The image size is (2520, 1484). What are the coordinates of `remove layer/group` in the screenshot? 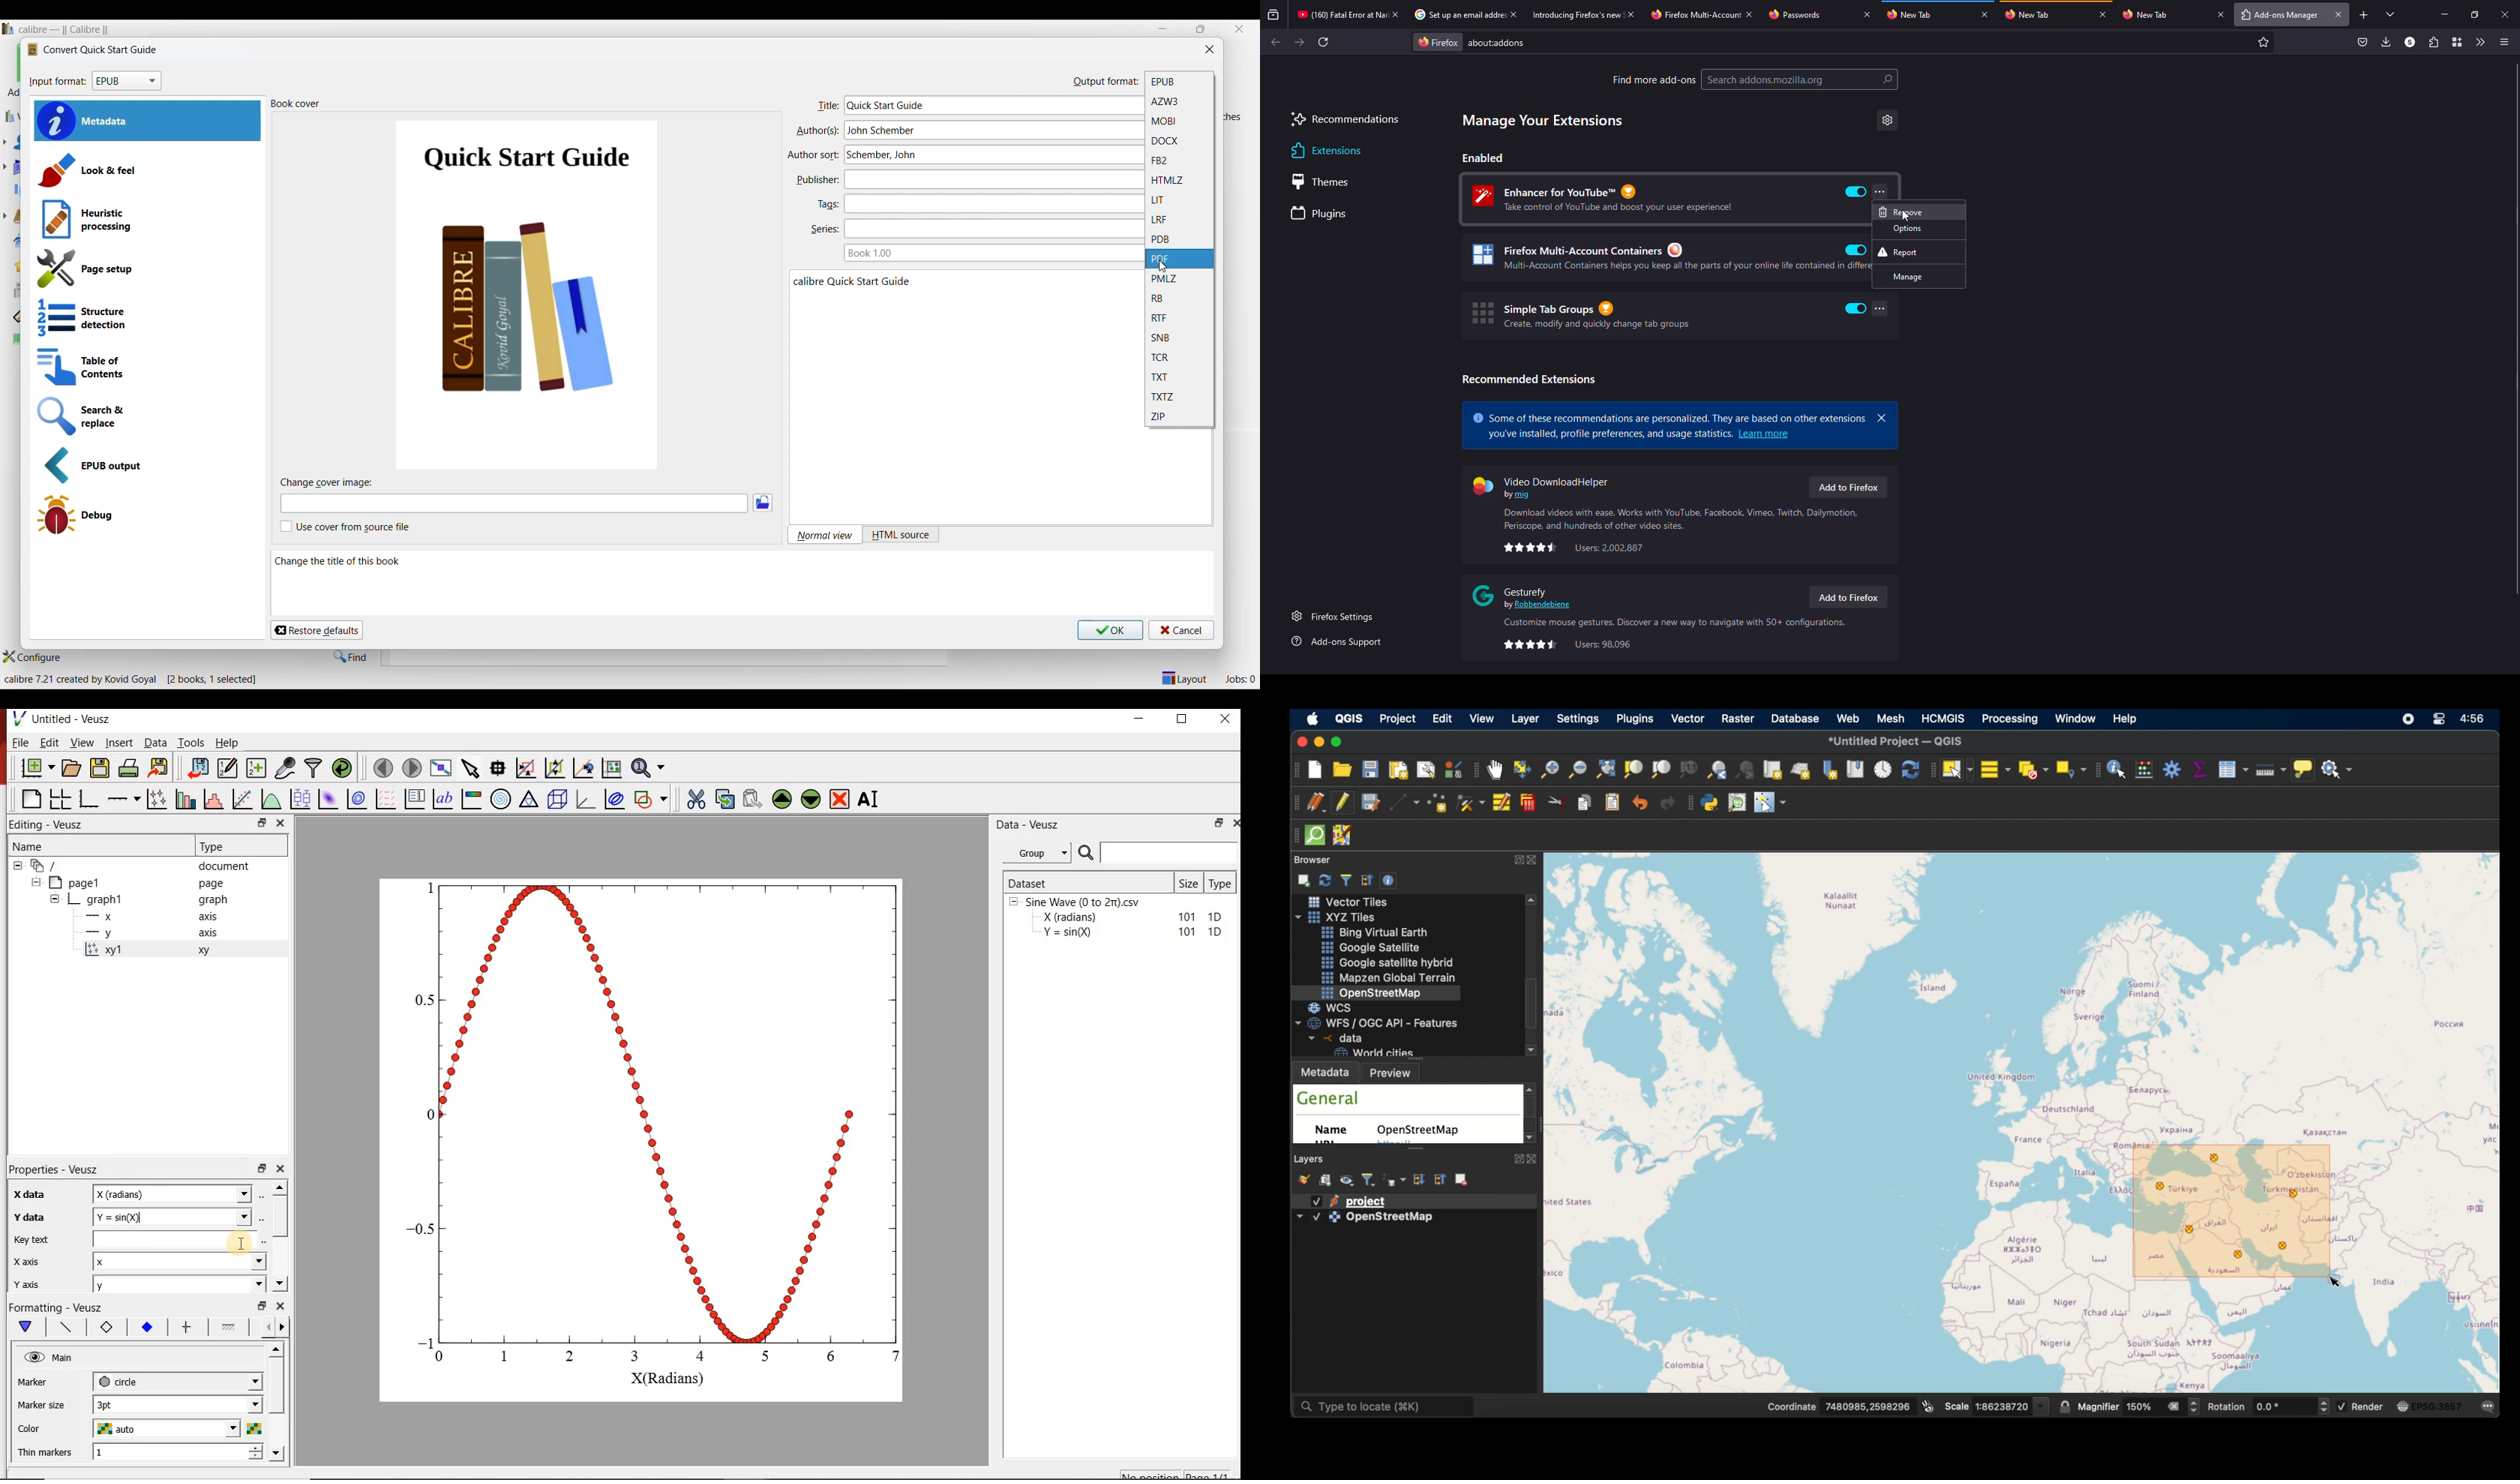 It's located at (1463, 1179).